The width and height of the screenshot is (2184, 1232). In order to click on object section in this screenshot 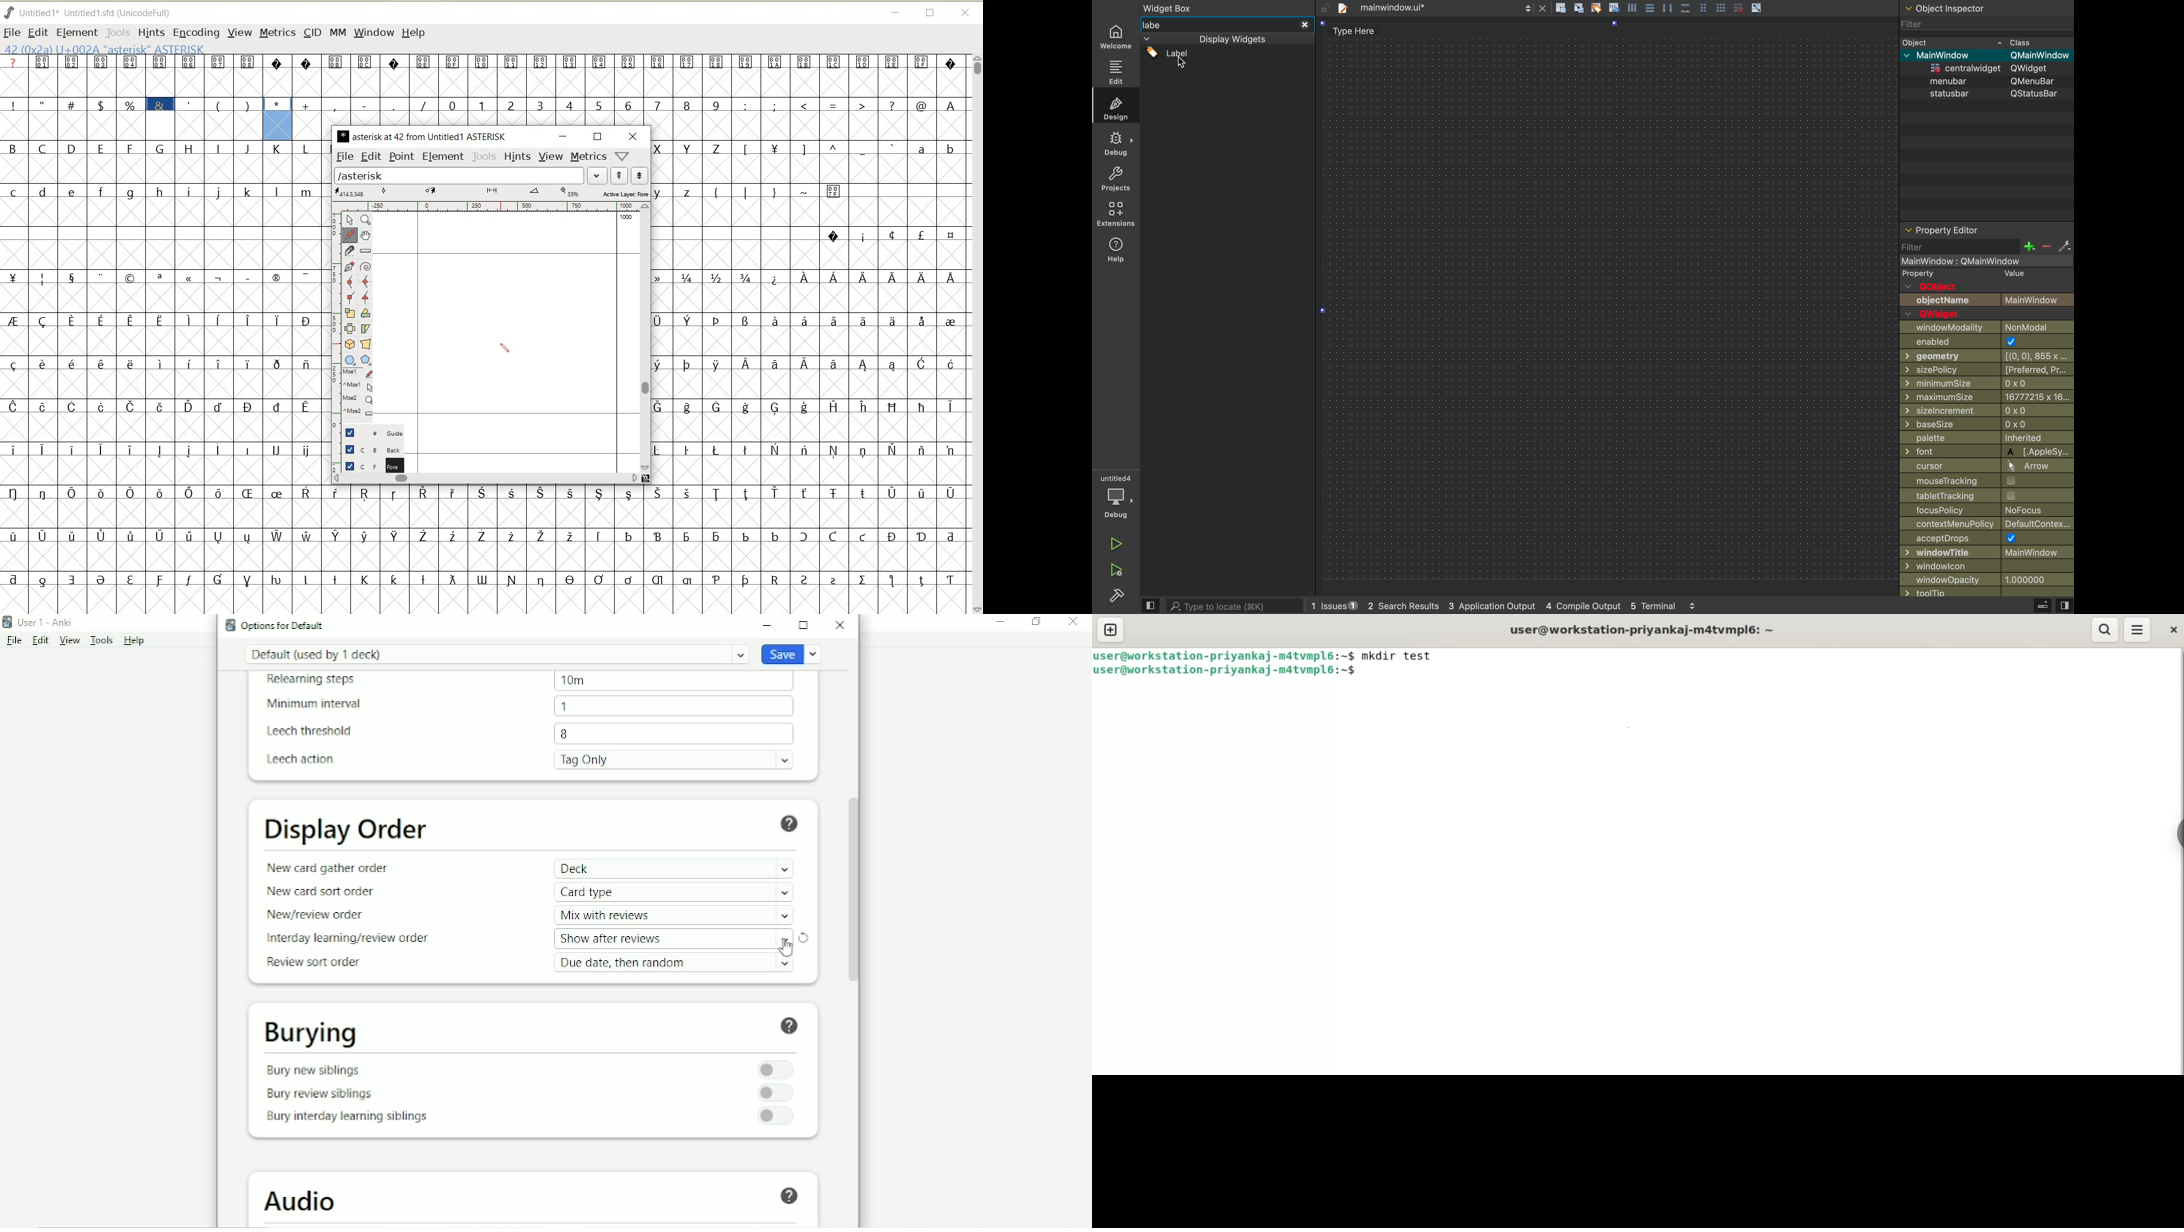, I will do `click(1985, 9)`.